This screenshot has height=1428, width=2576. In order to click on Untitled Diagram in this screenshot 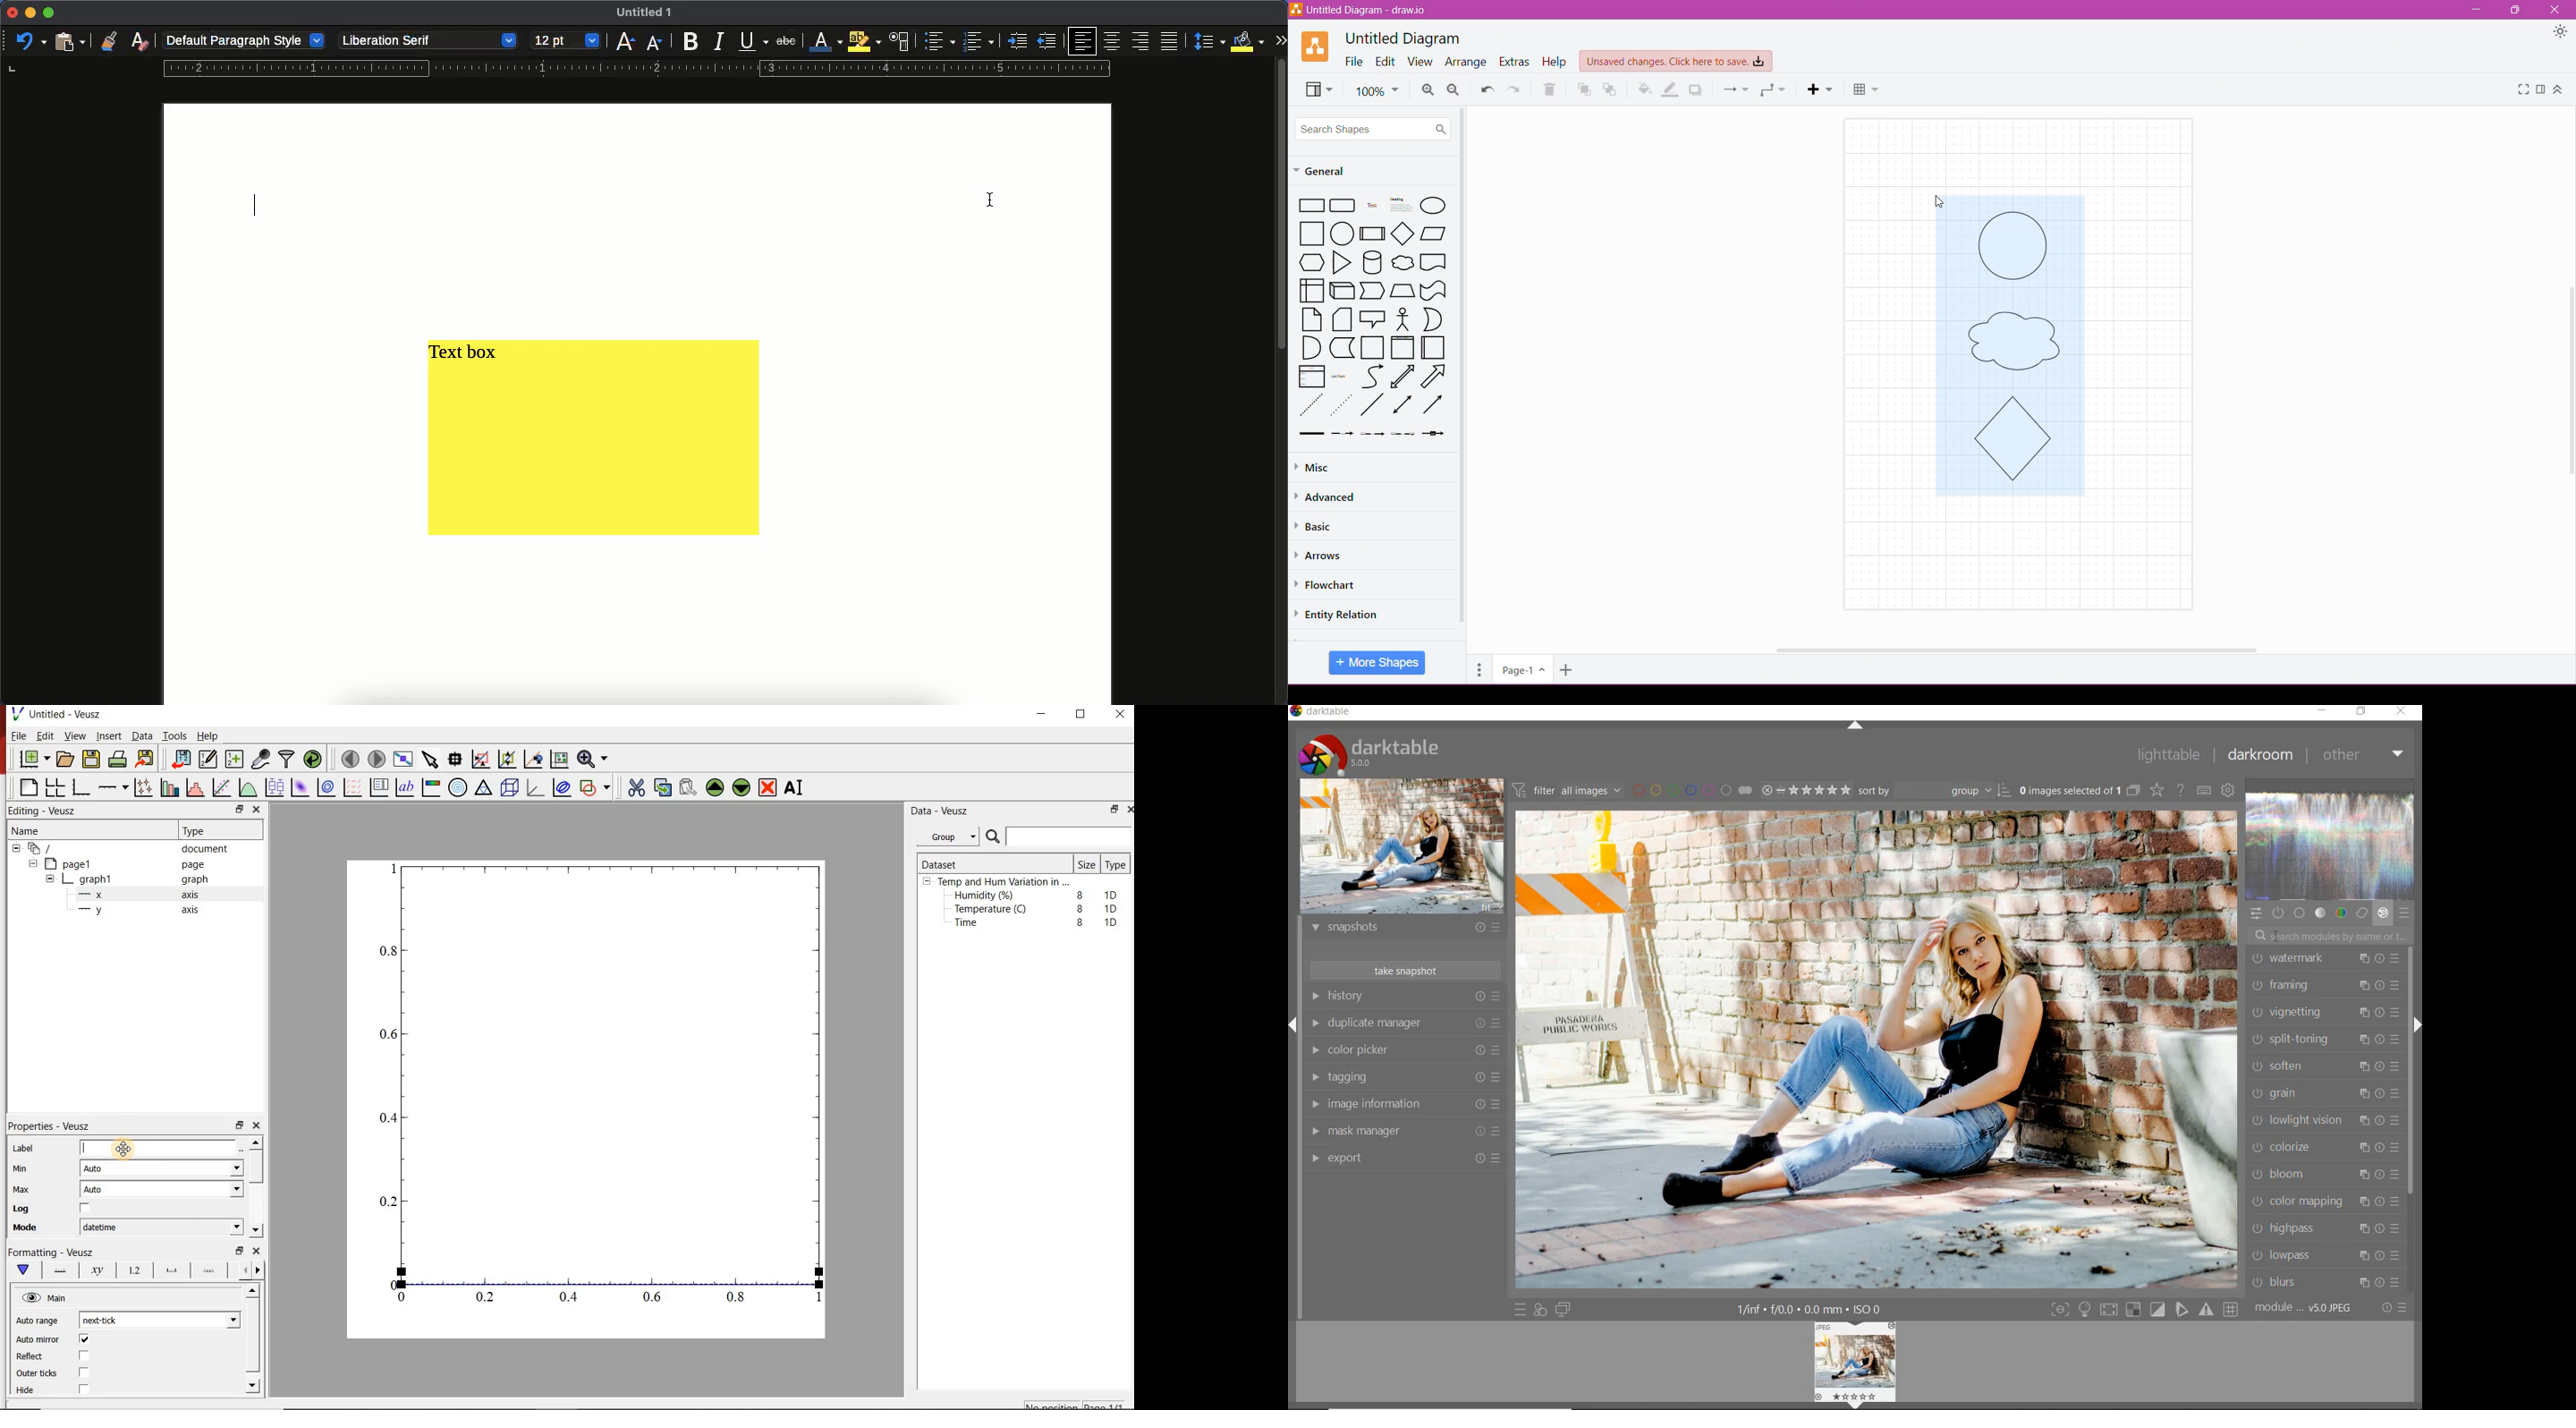, I will do `click(1403, 38)`.